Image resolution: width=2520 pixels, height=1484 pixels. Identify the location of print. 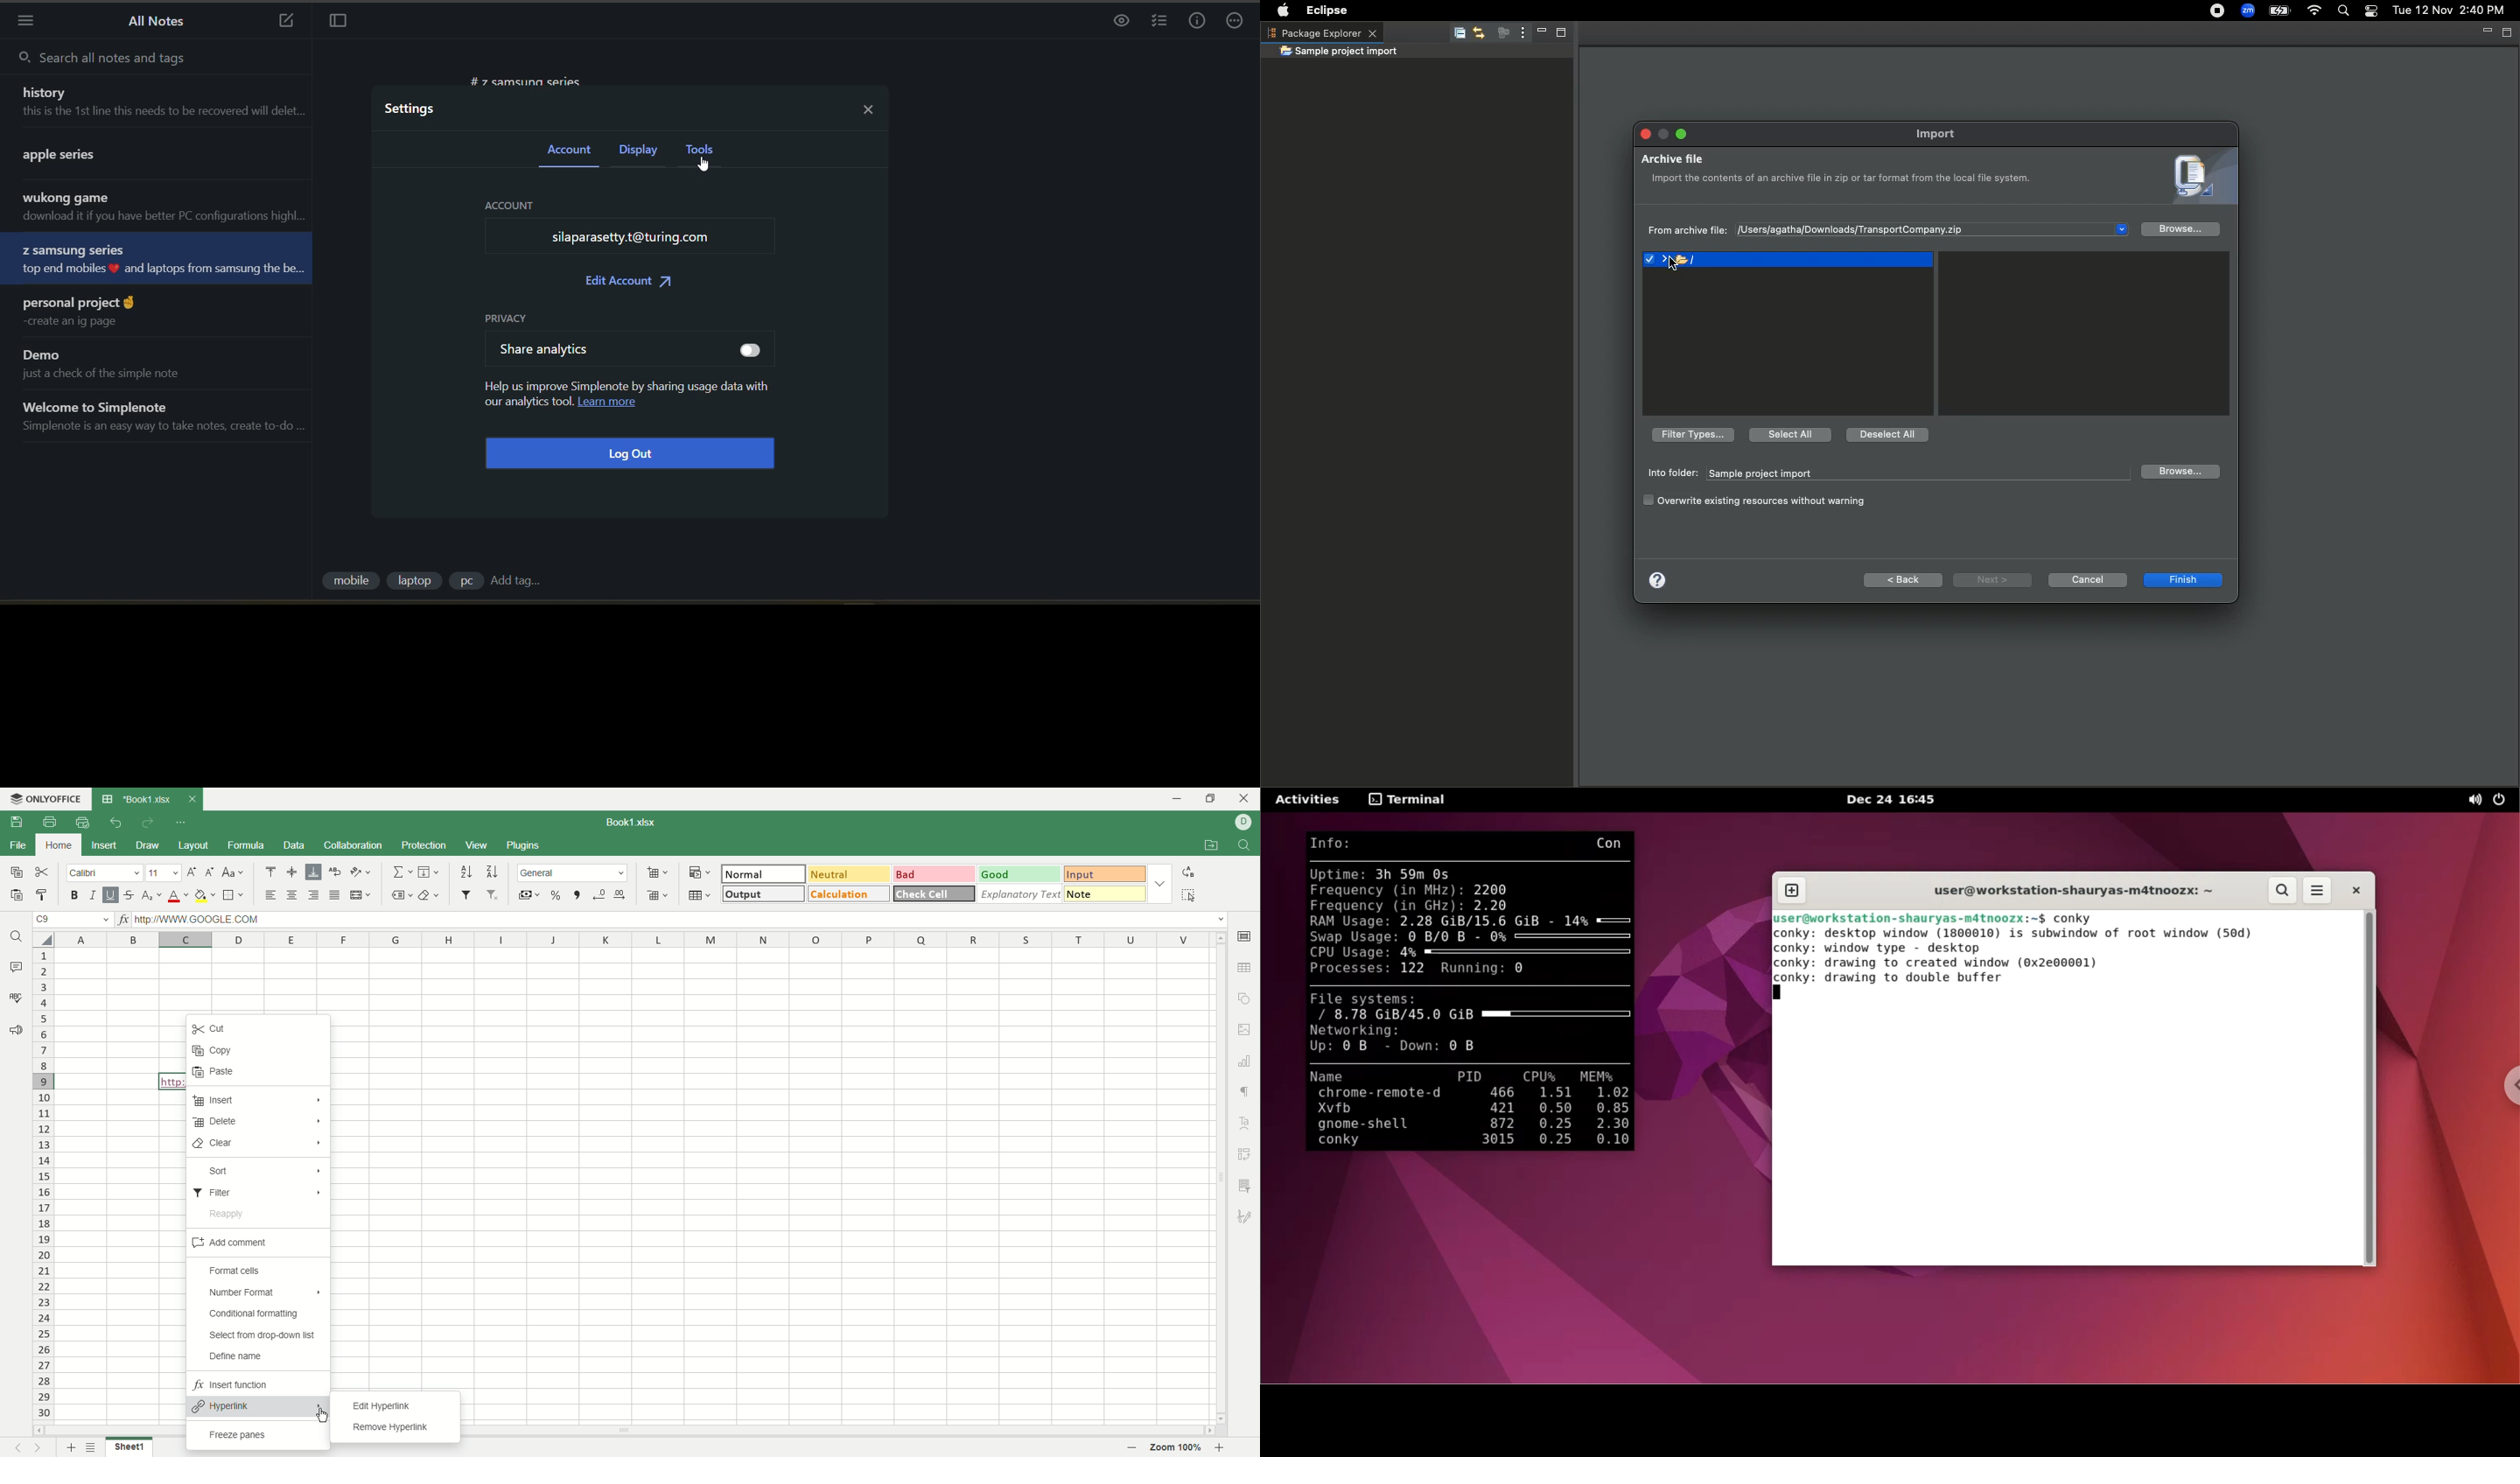
(47, 822).